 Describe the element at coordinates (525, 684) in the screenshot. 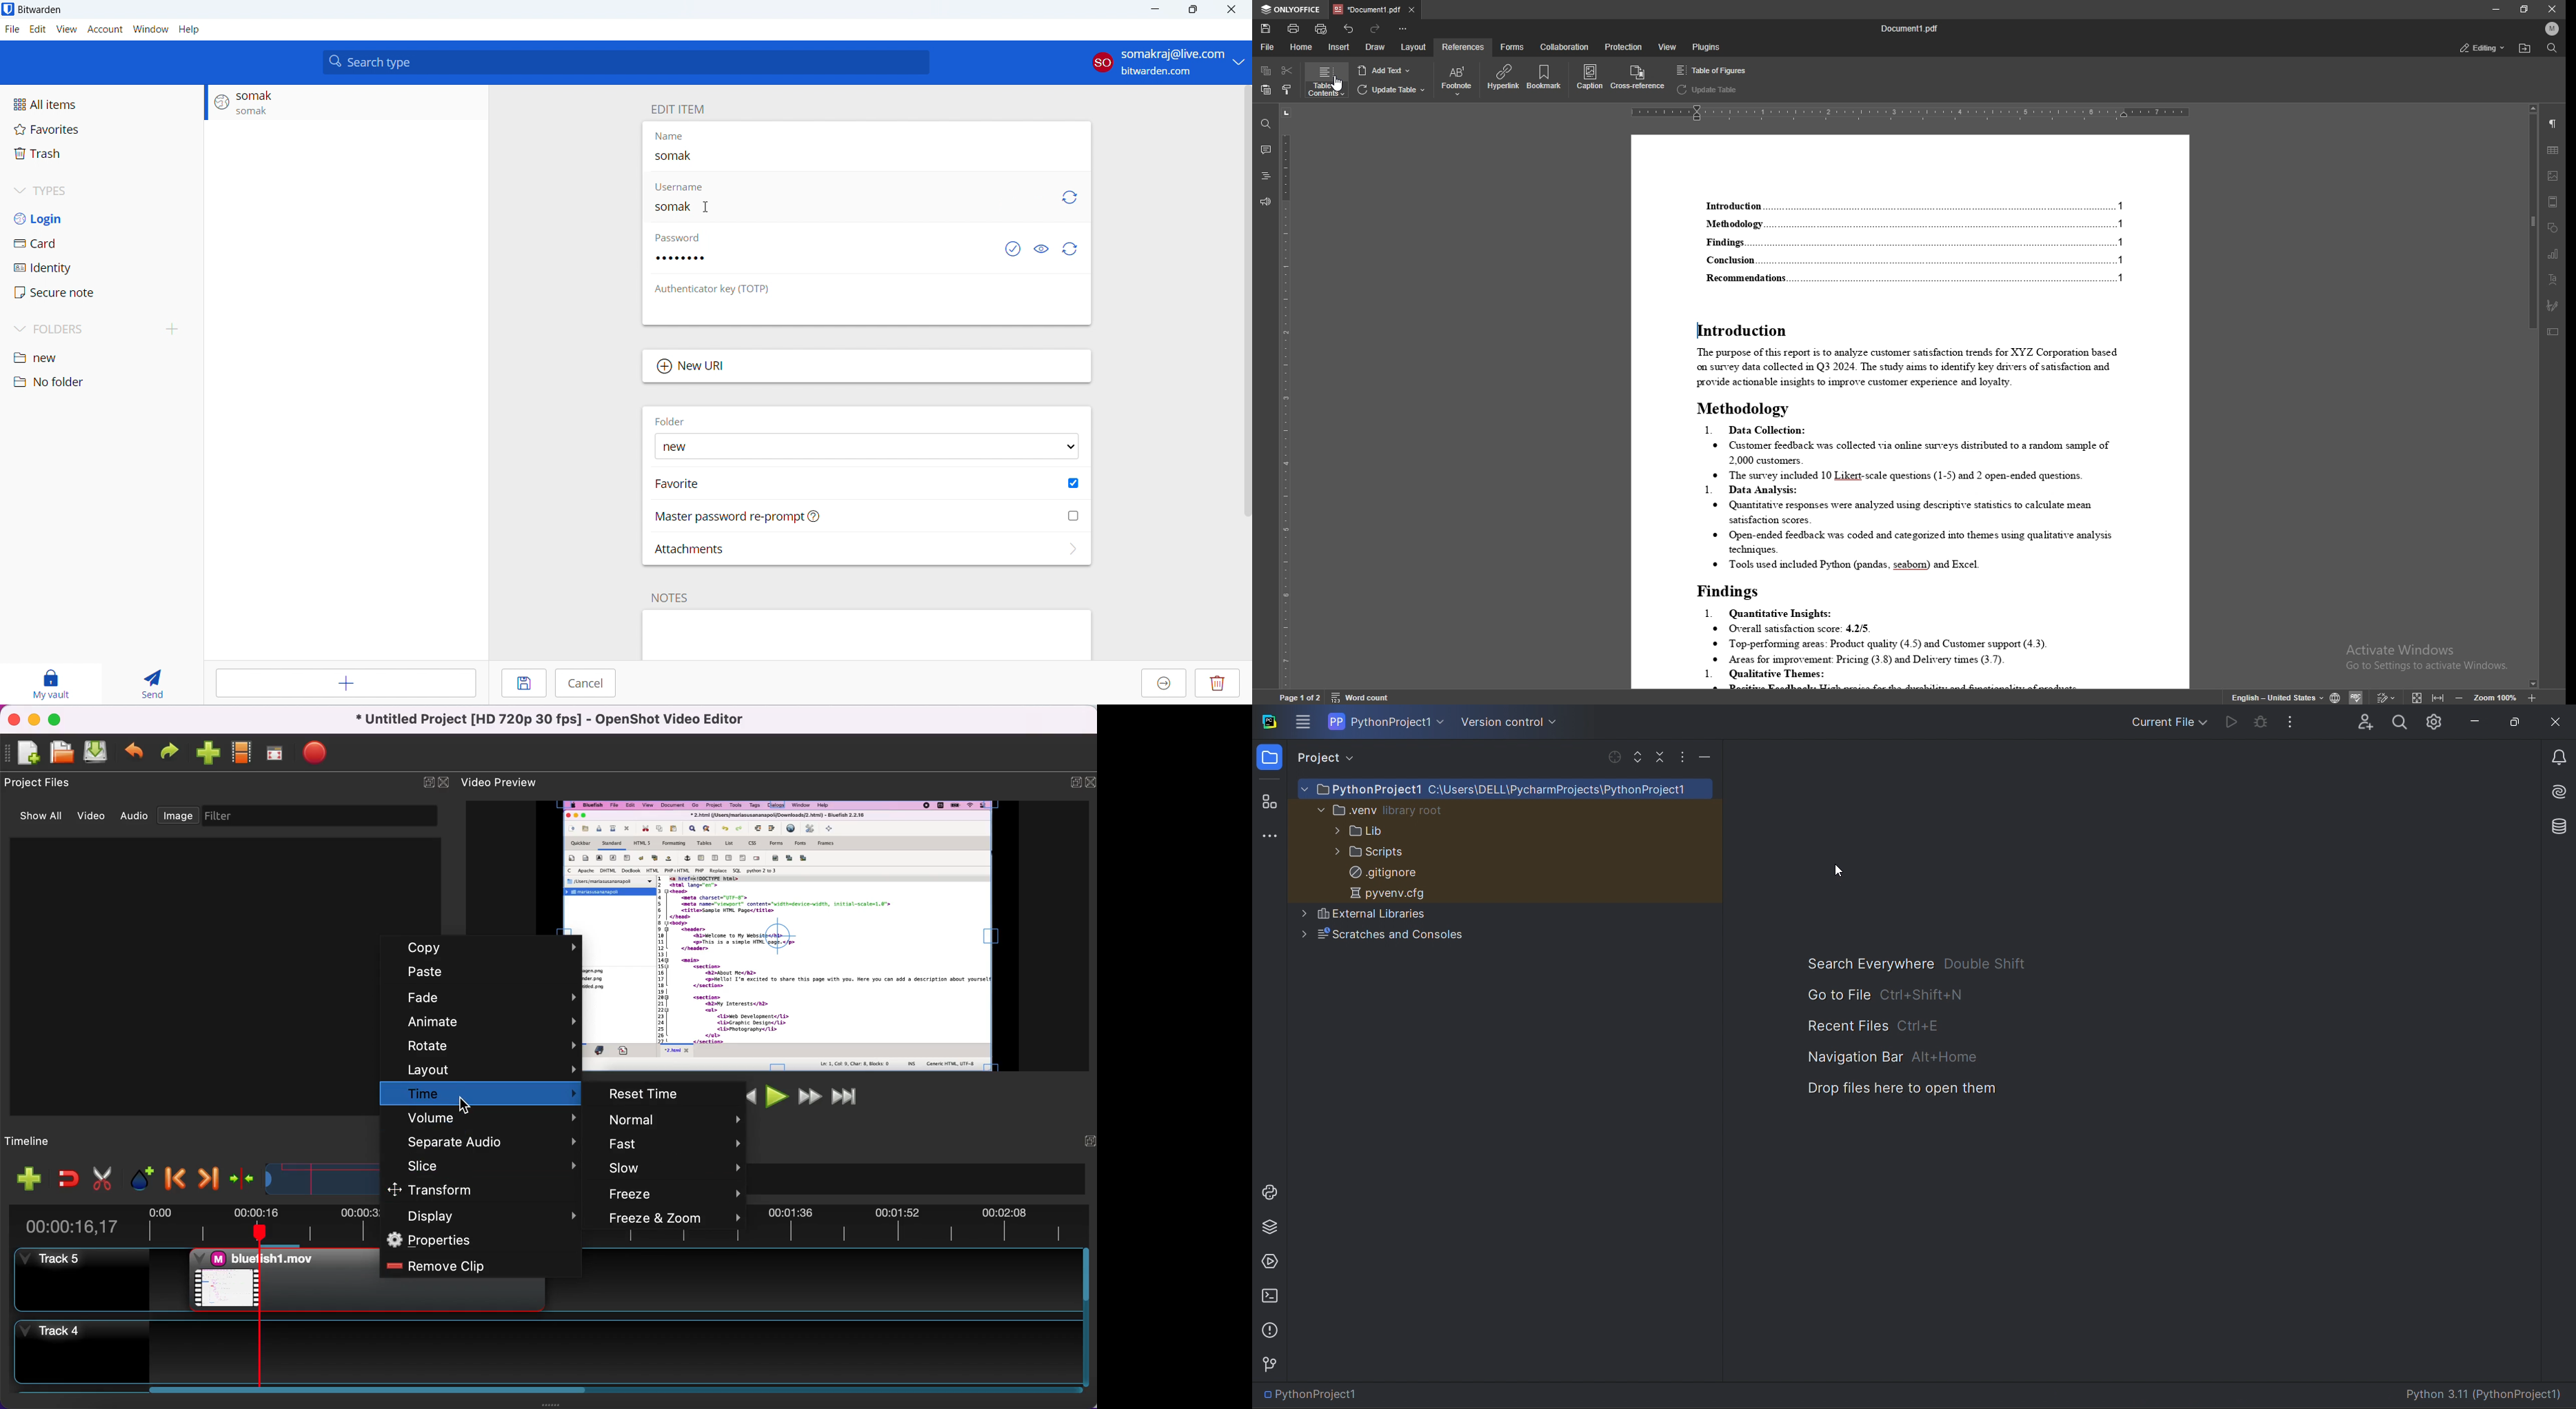

I see `save` at that location.